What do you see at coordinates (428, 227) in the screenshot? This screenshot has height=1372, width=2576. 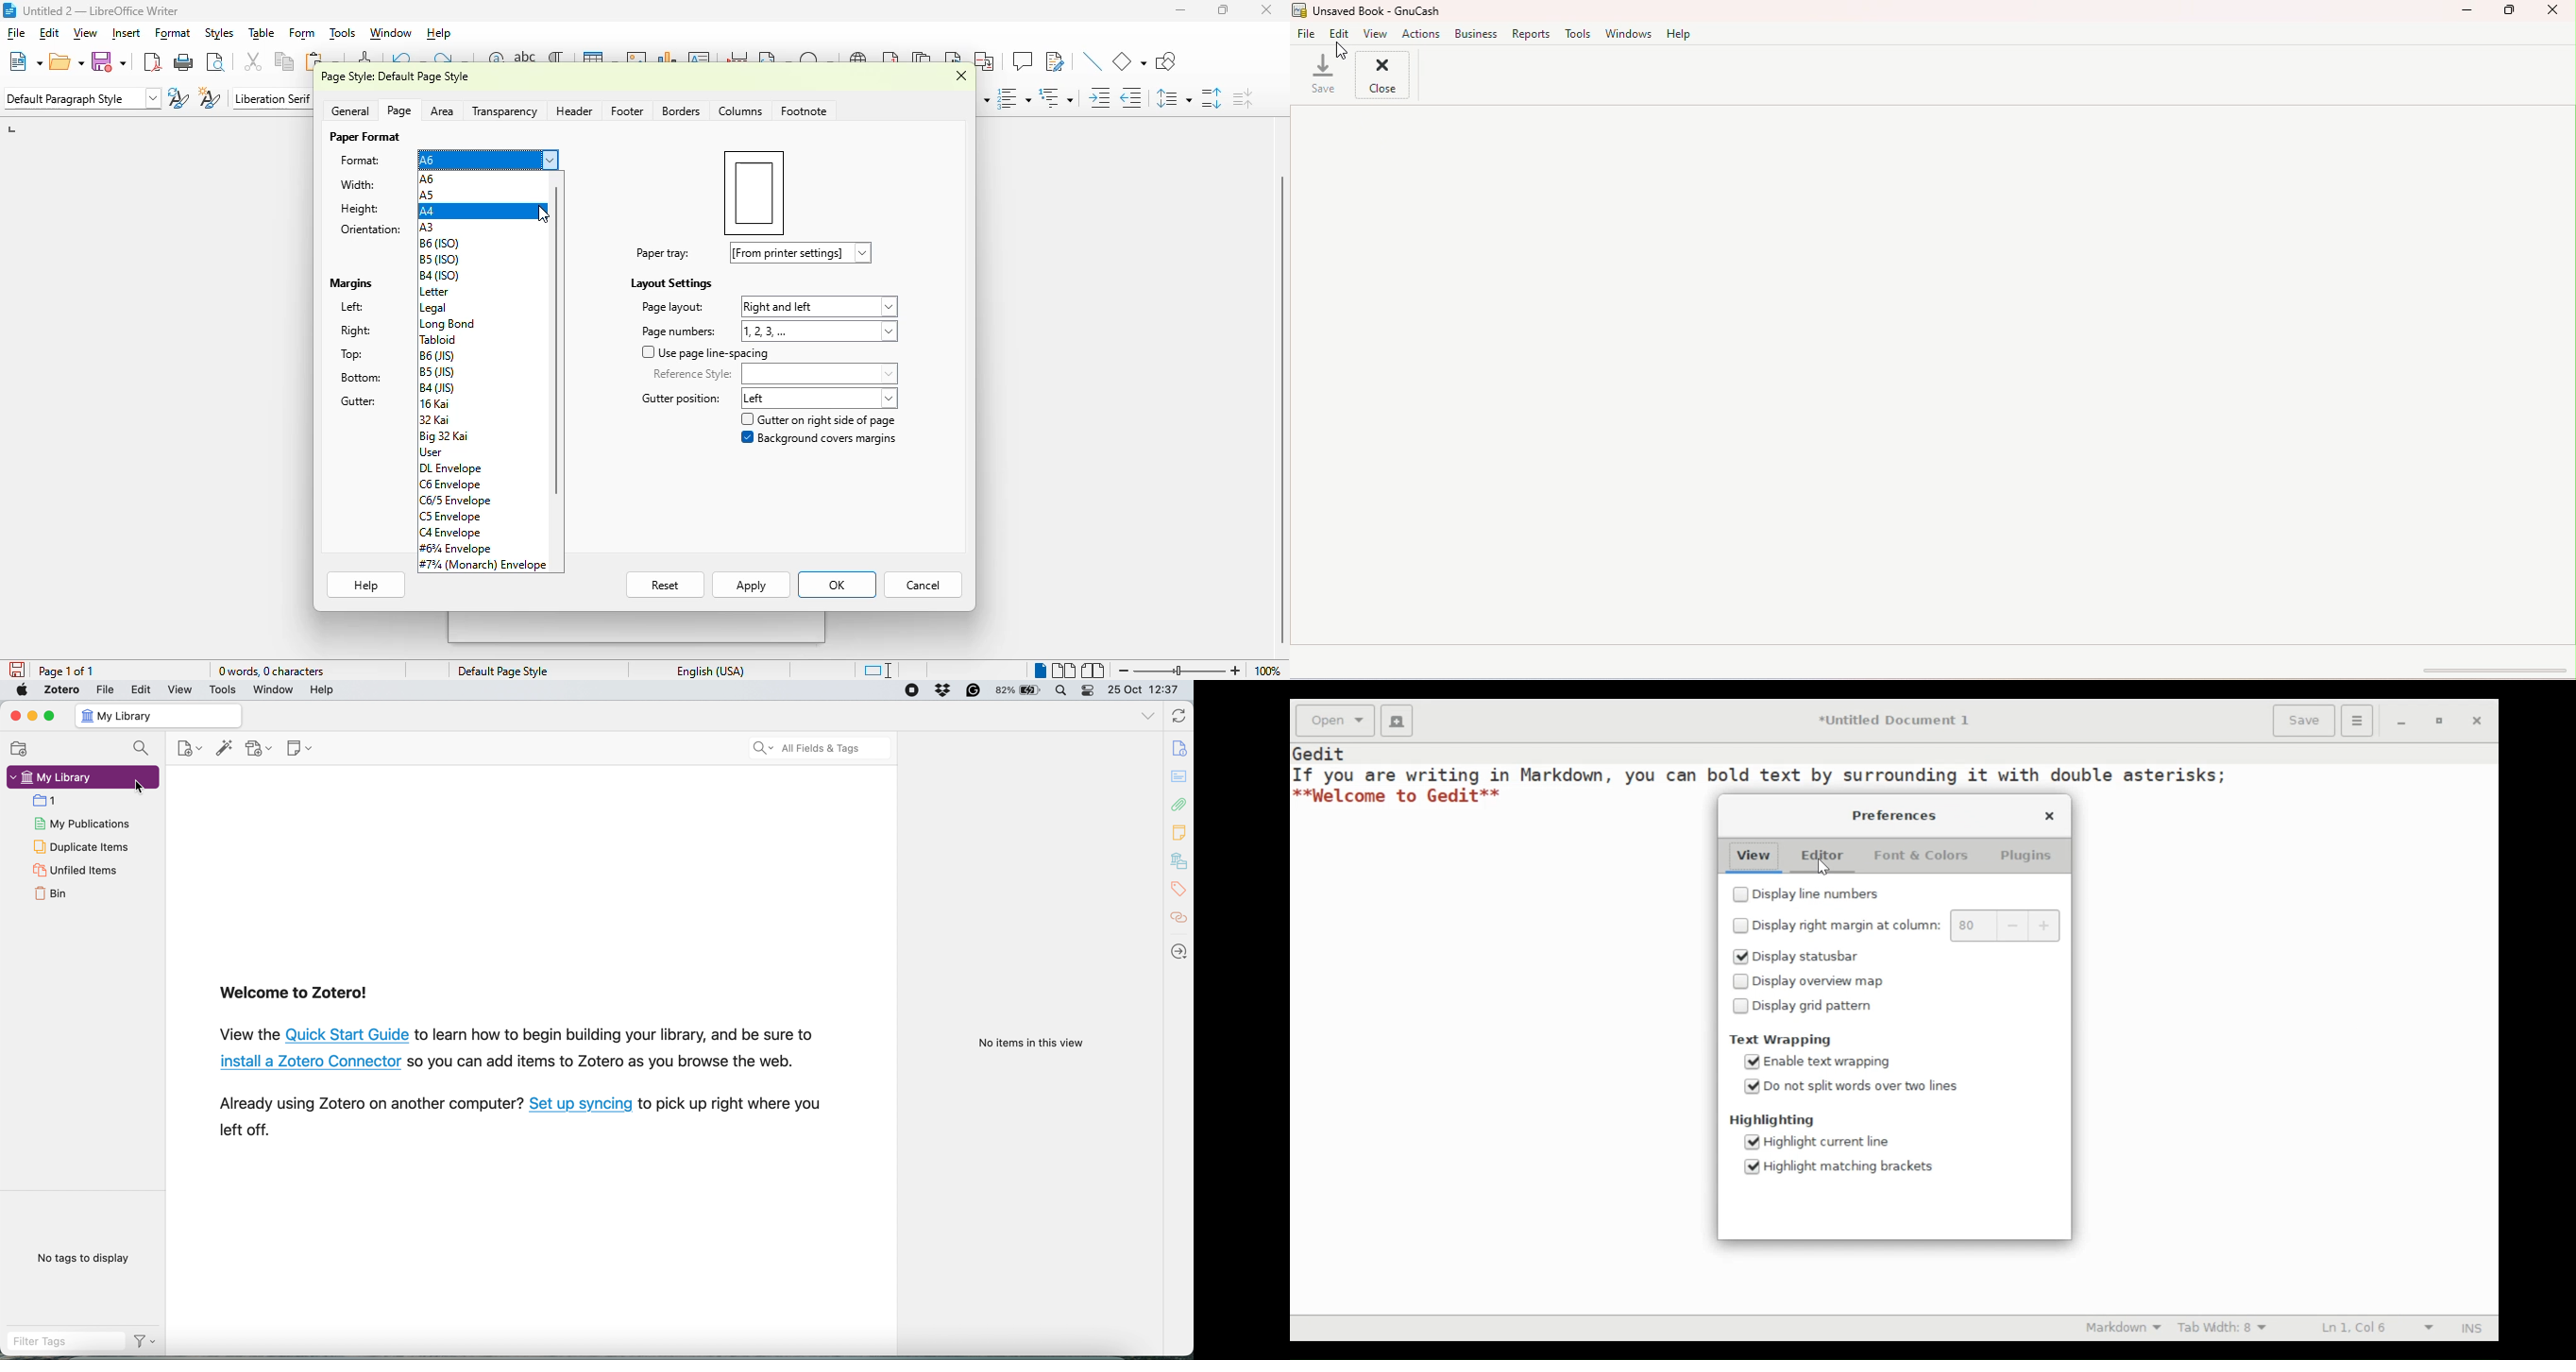 I see `A3` at bounding box center [428, 227].